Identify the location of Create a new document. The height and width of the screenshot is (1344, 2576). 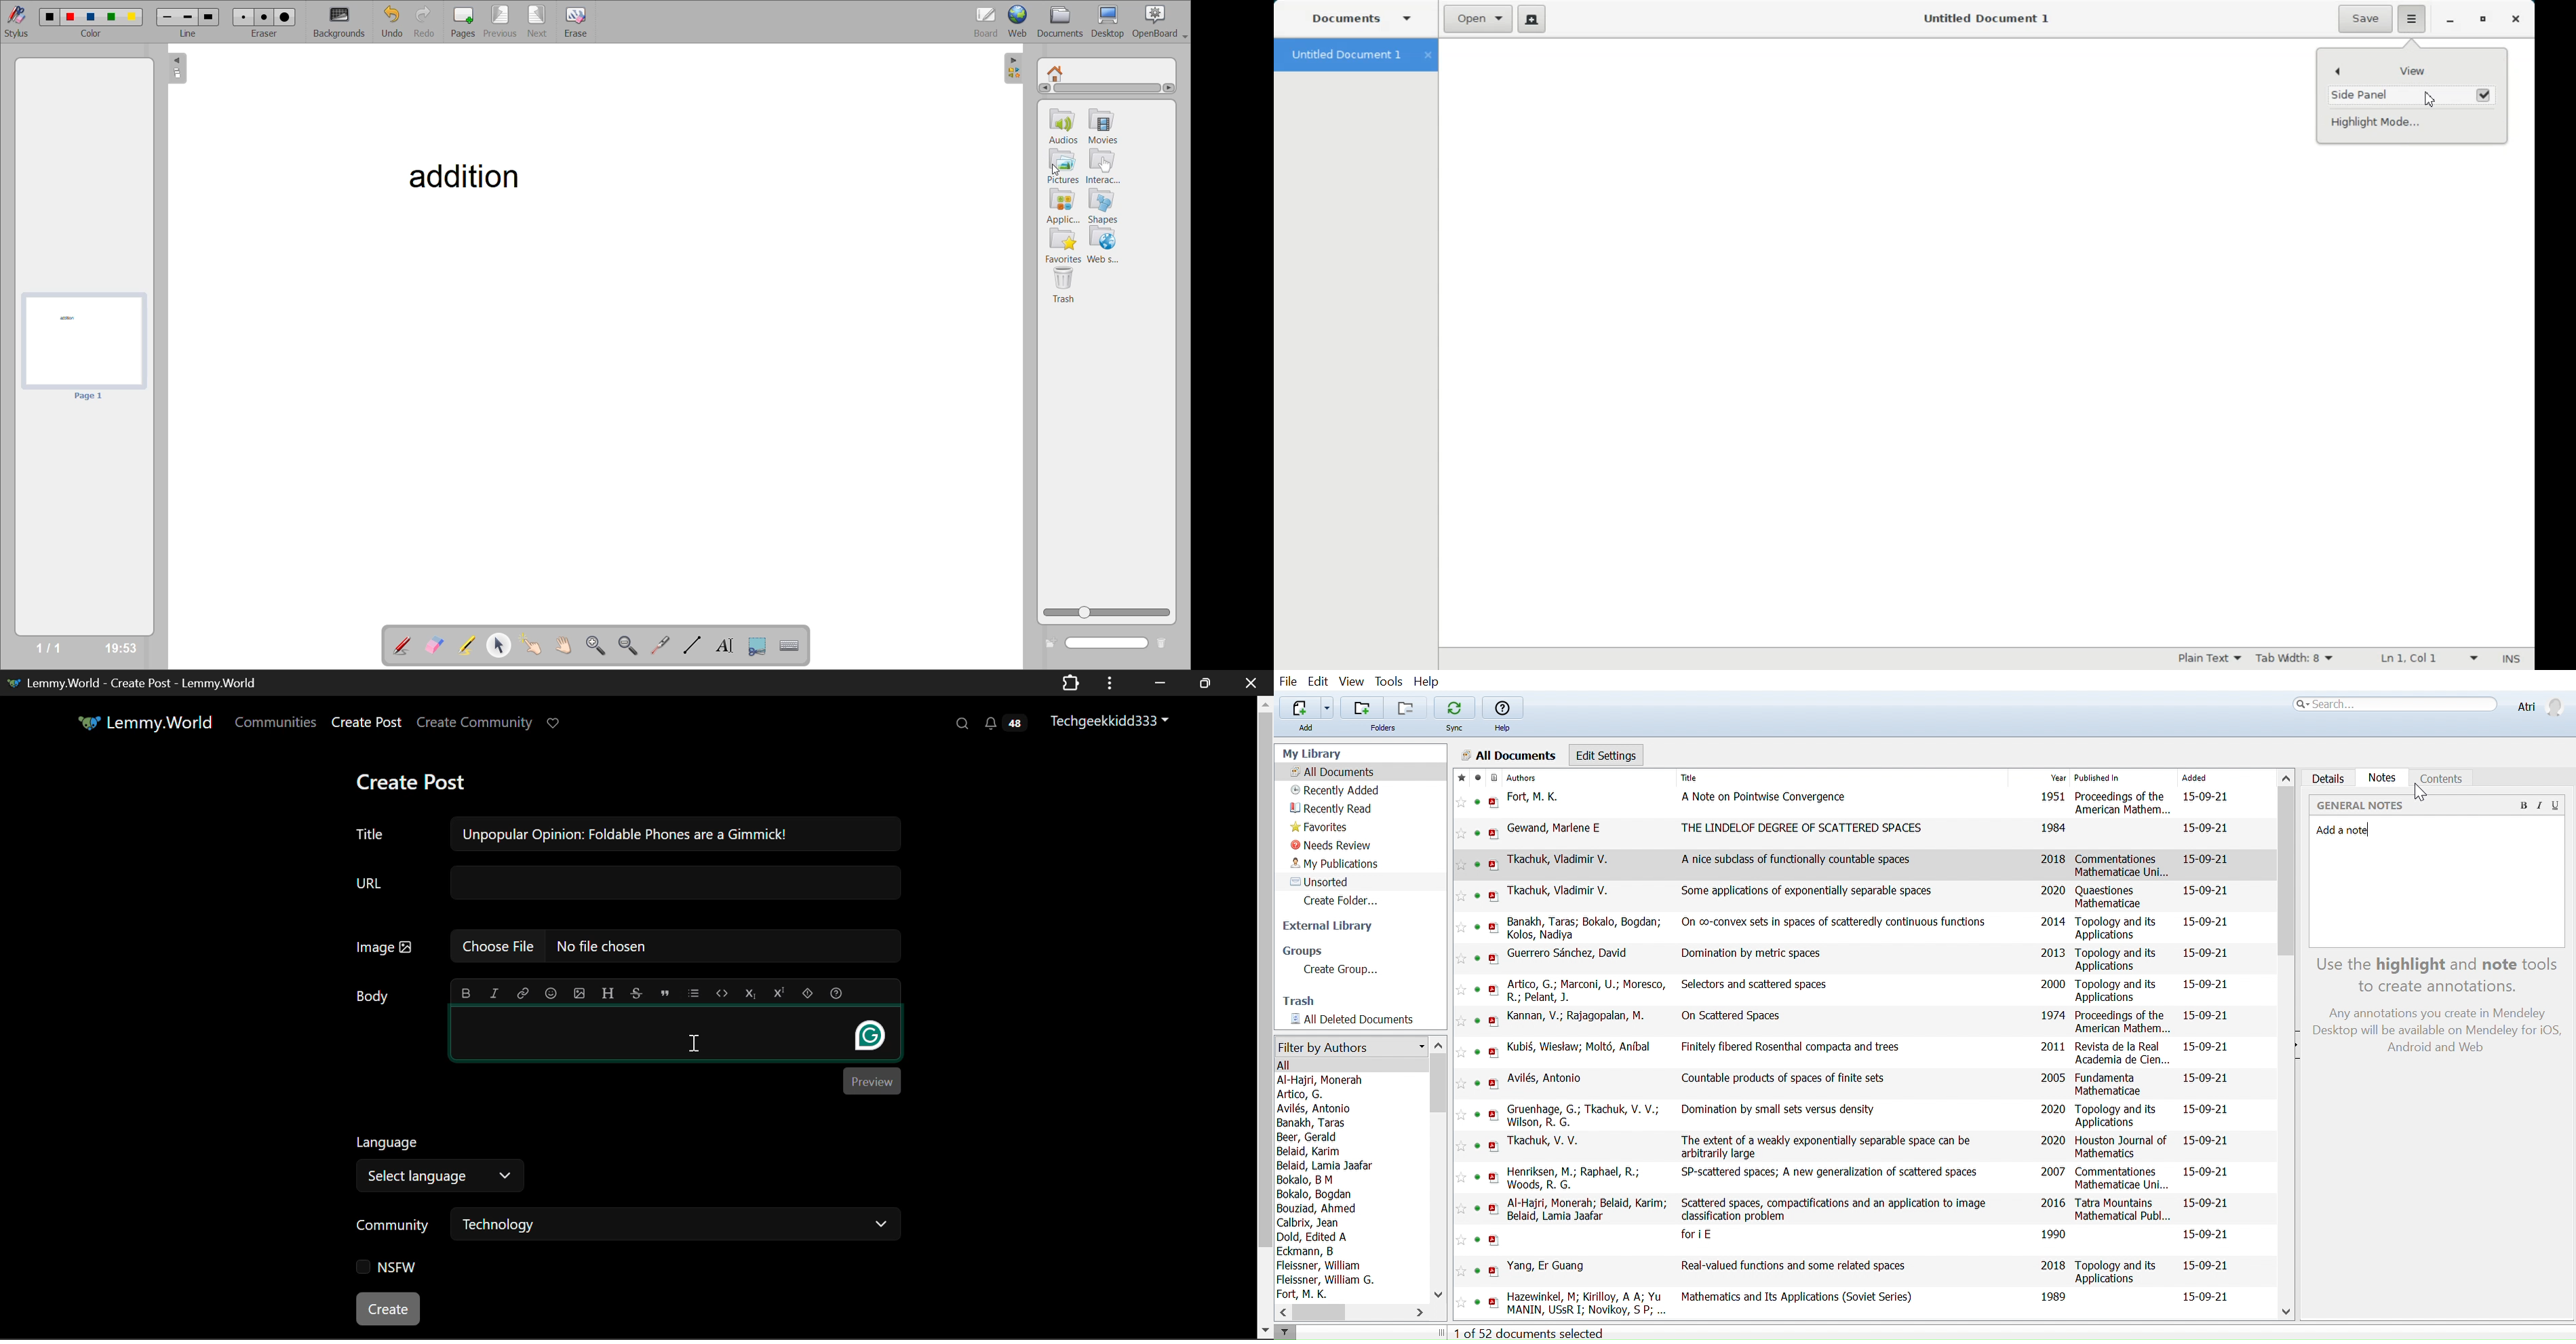
(1533, 18).